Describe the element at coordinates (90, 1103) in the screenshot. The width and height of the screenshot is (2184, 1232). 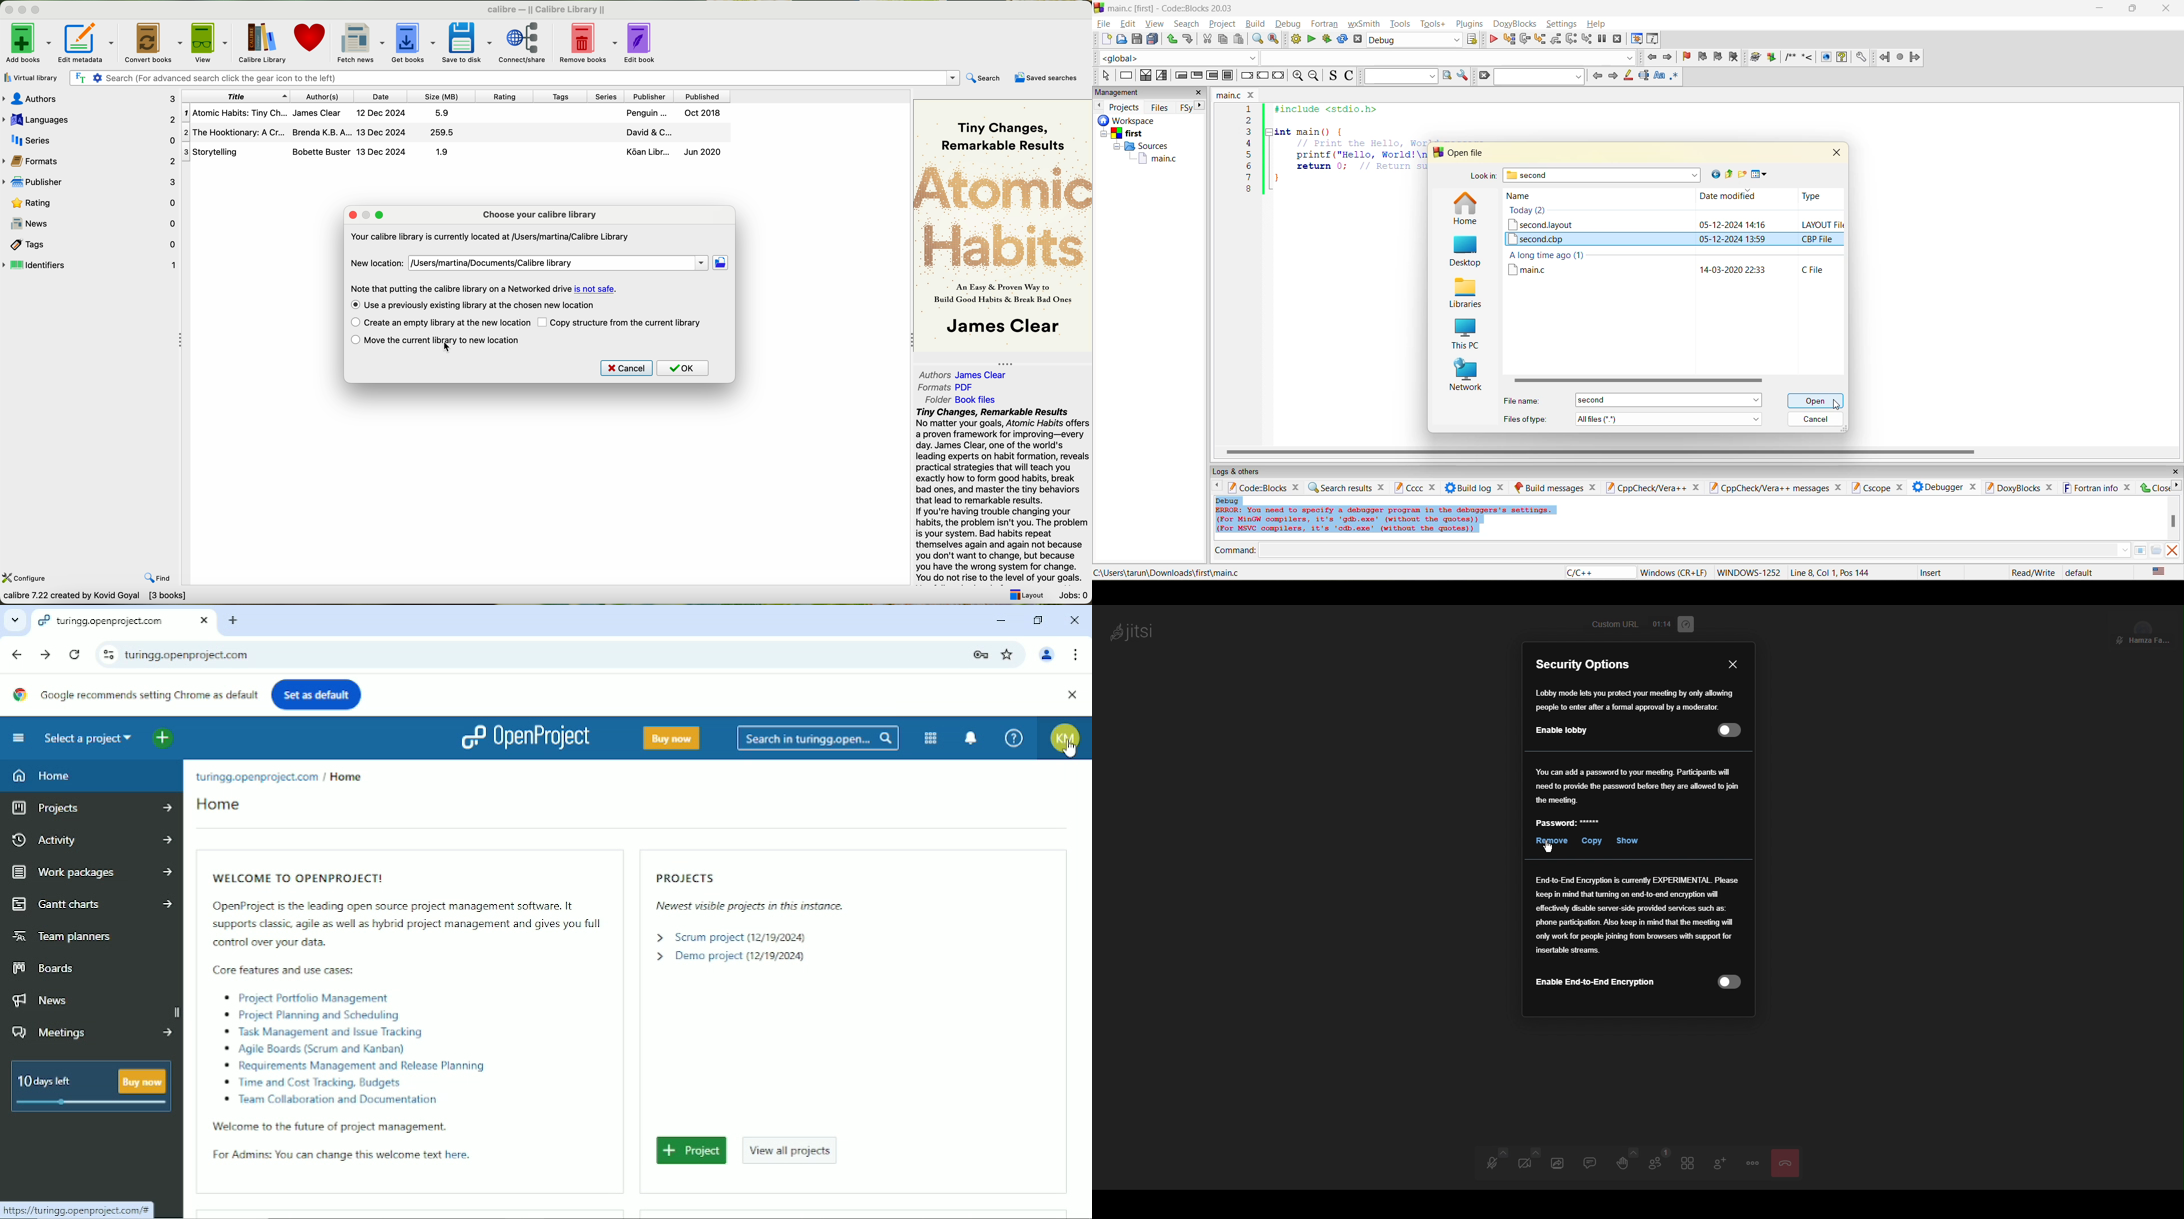
I see `slide bar displaying number of days left` at that location.